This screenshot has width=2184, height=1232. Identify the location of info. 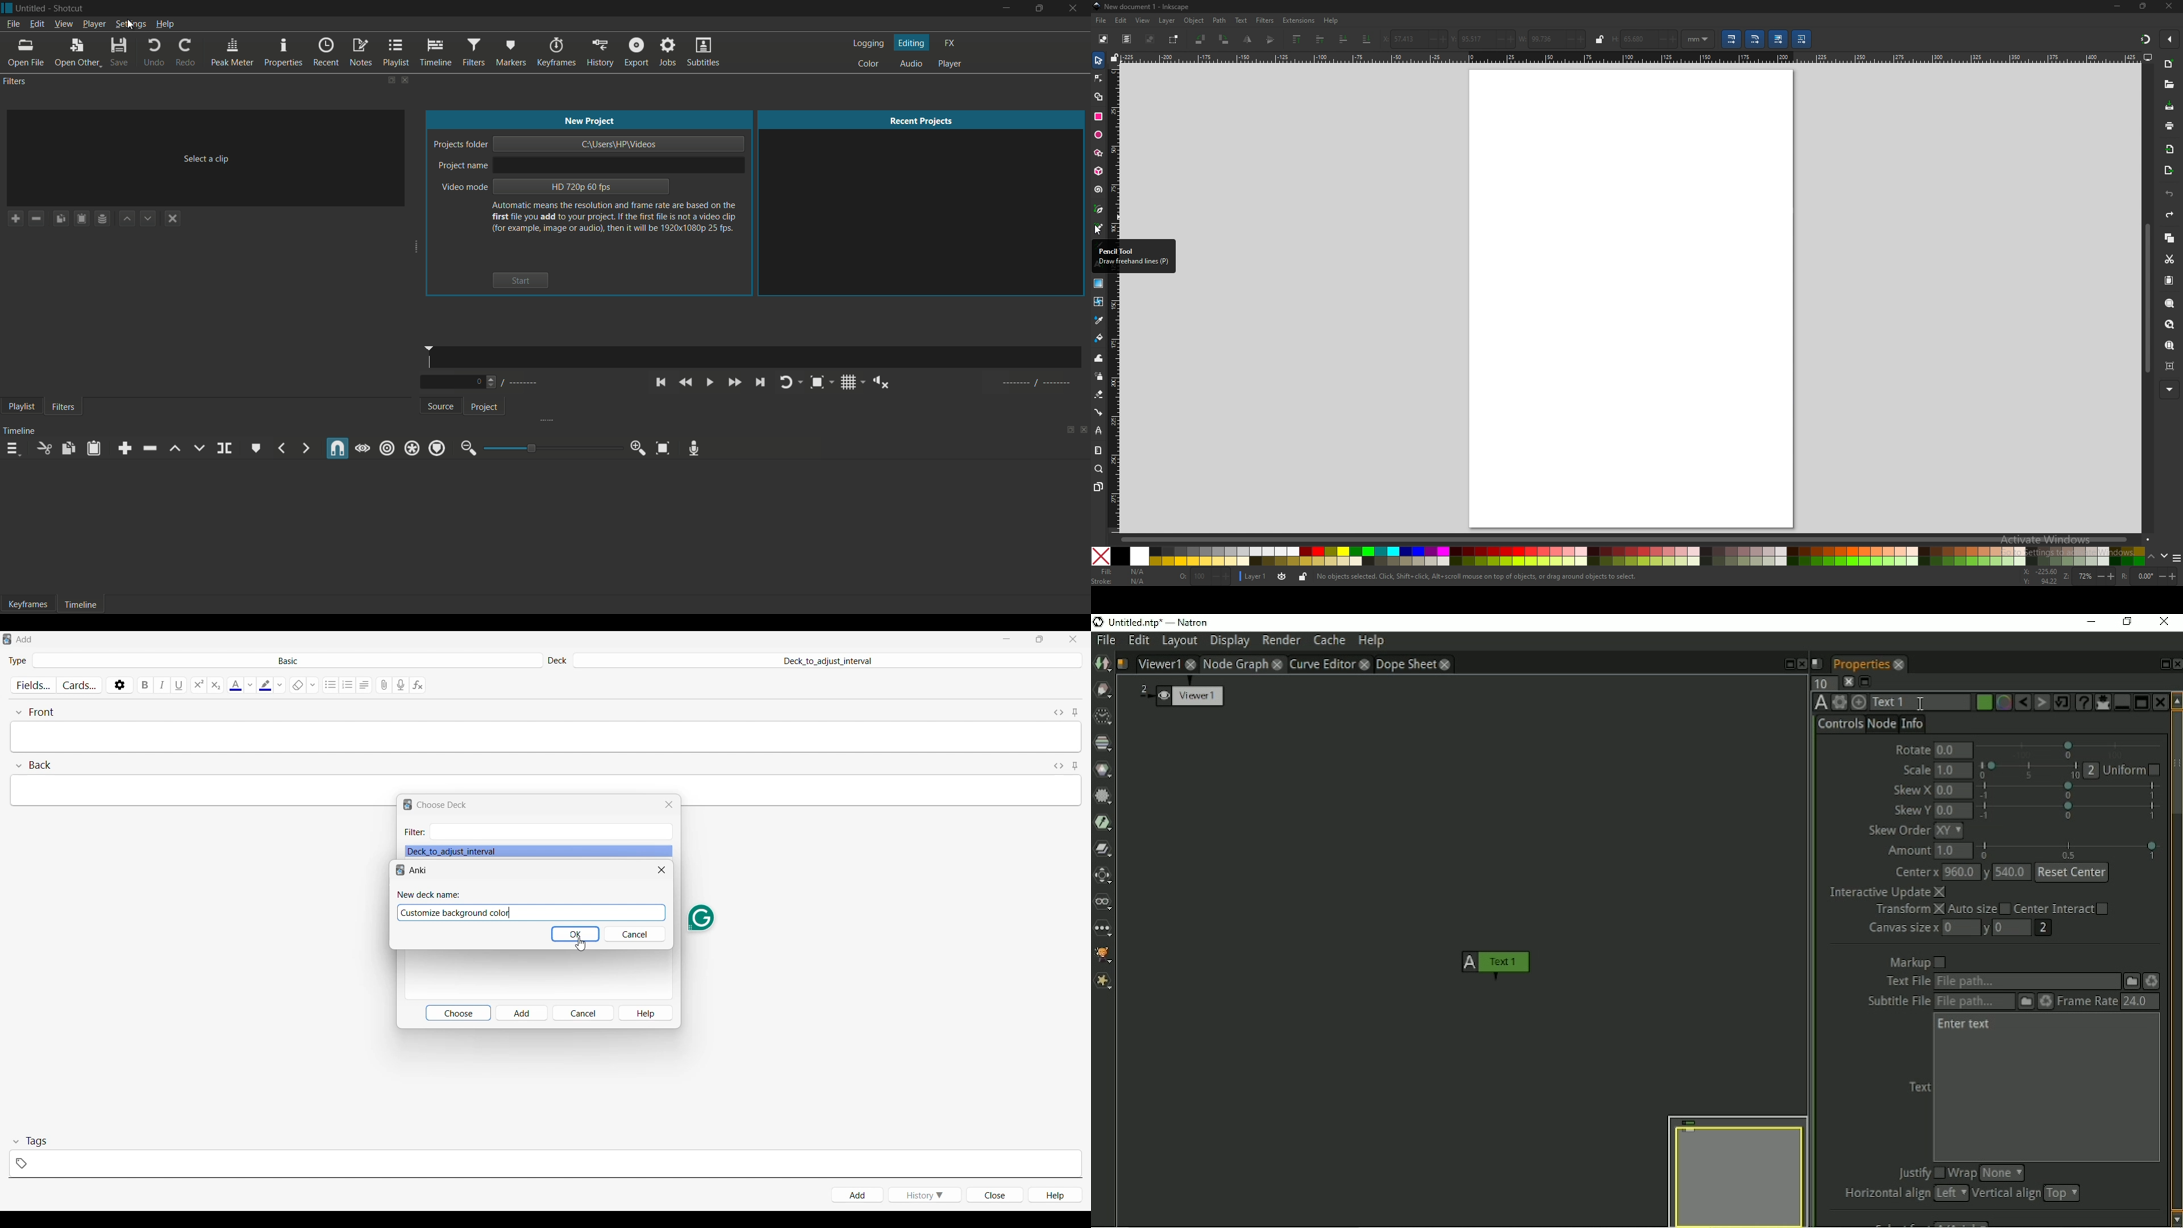
(1477, 577).